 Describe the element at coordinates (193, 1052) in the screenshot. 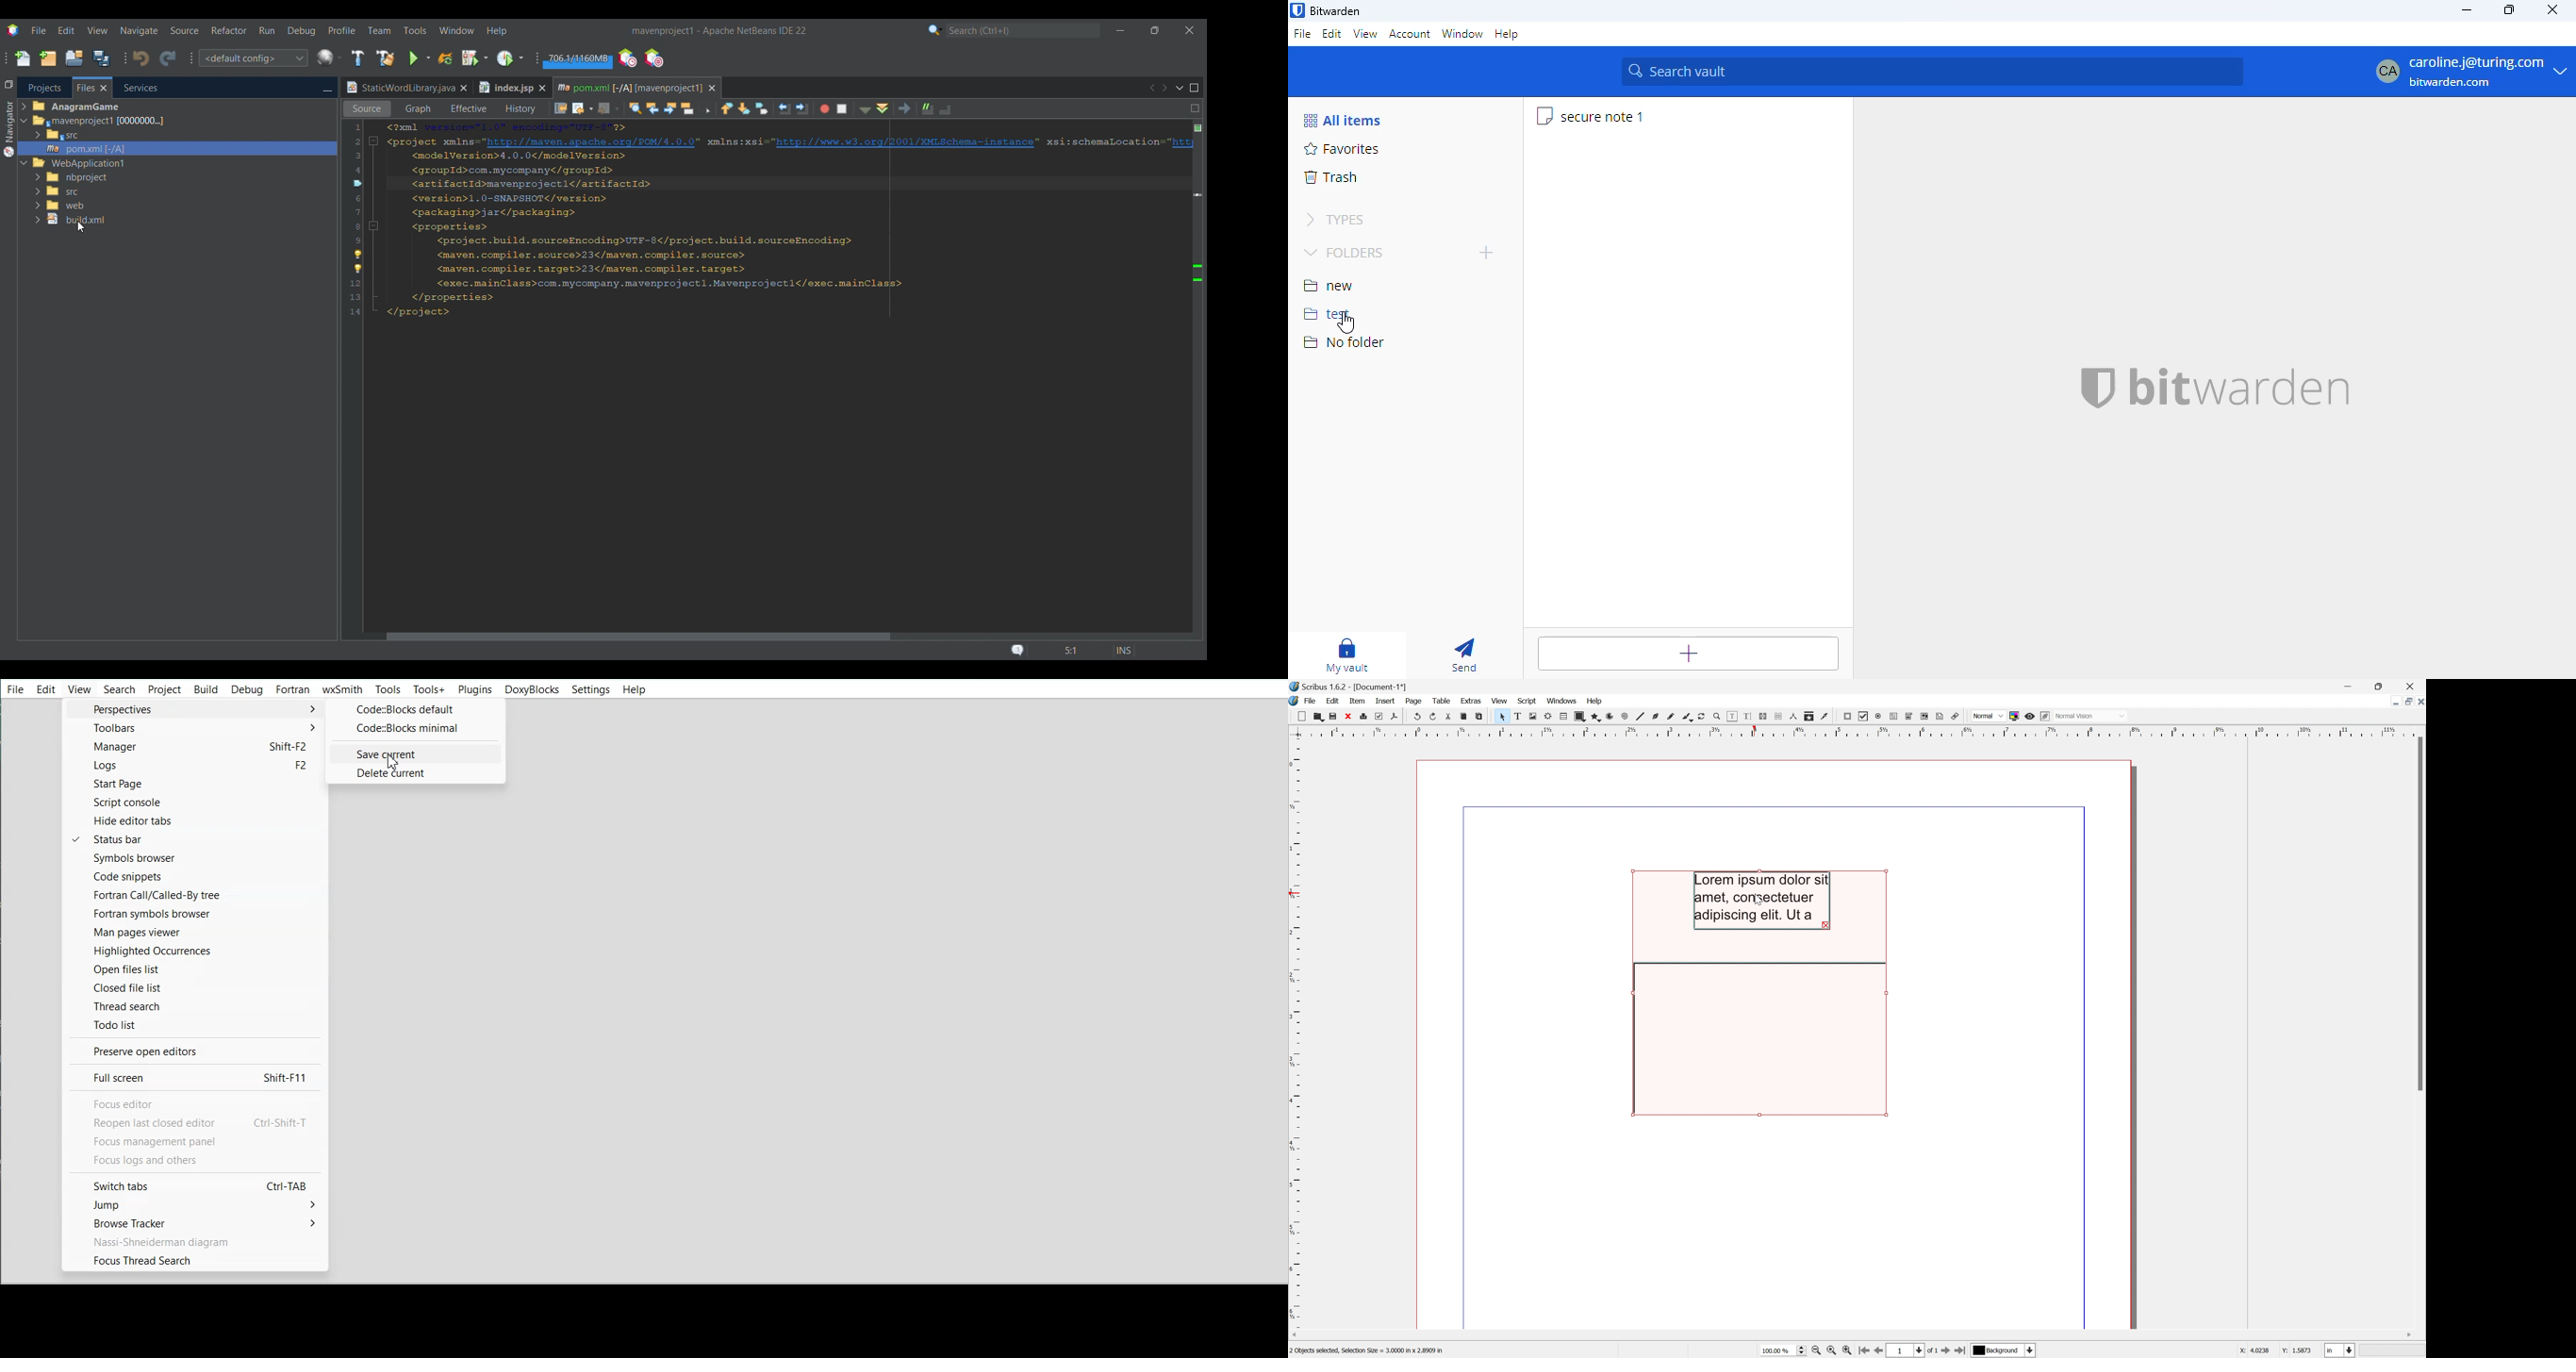

I see `Preserve open editor` at that location.